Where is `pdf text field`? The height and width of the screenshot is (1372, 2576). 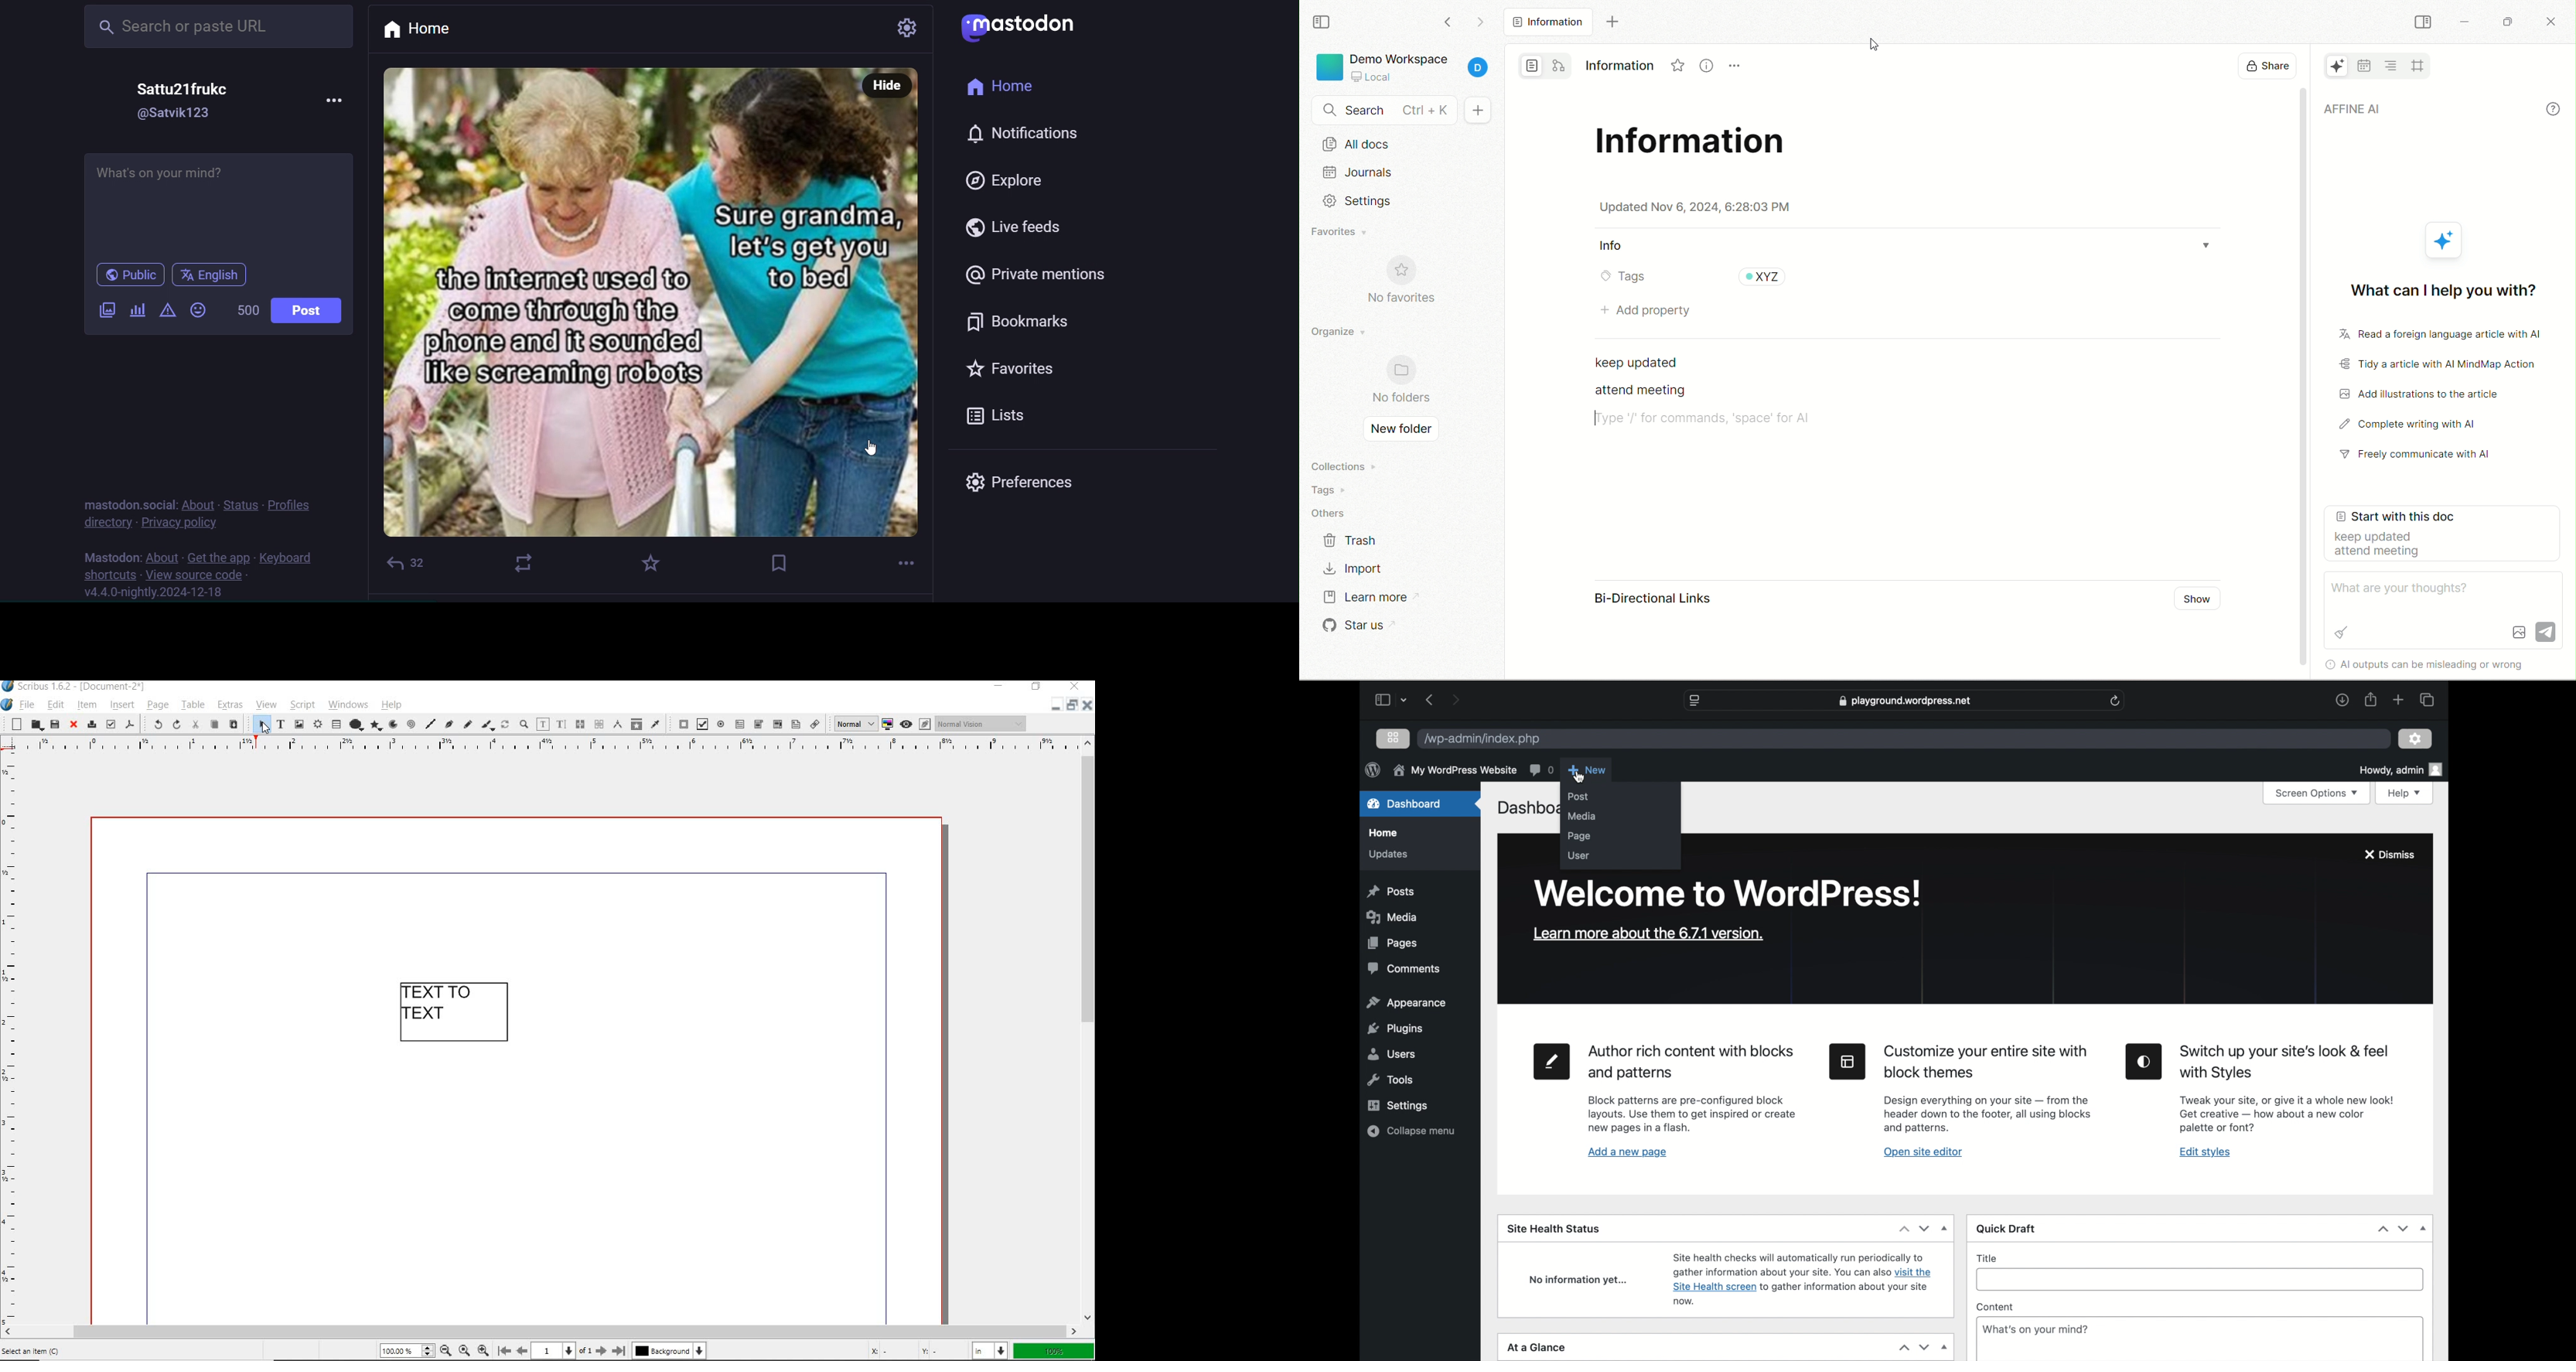 pdf text field is located at coordinates (740, 724).